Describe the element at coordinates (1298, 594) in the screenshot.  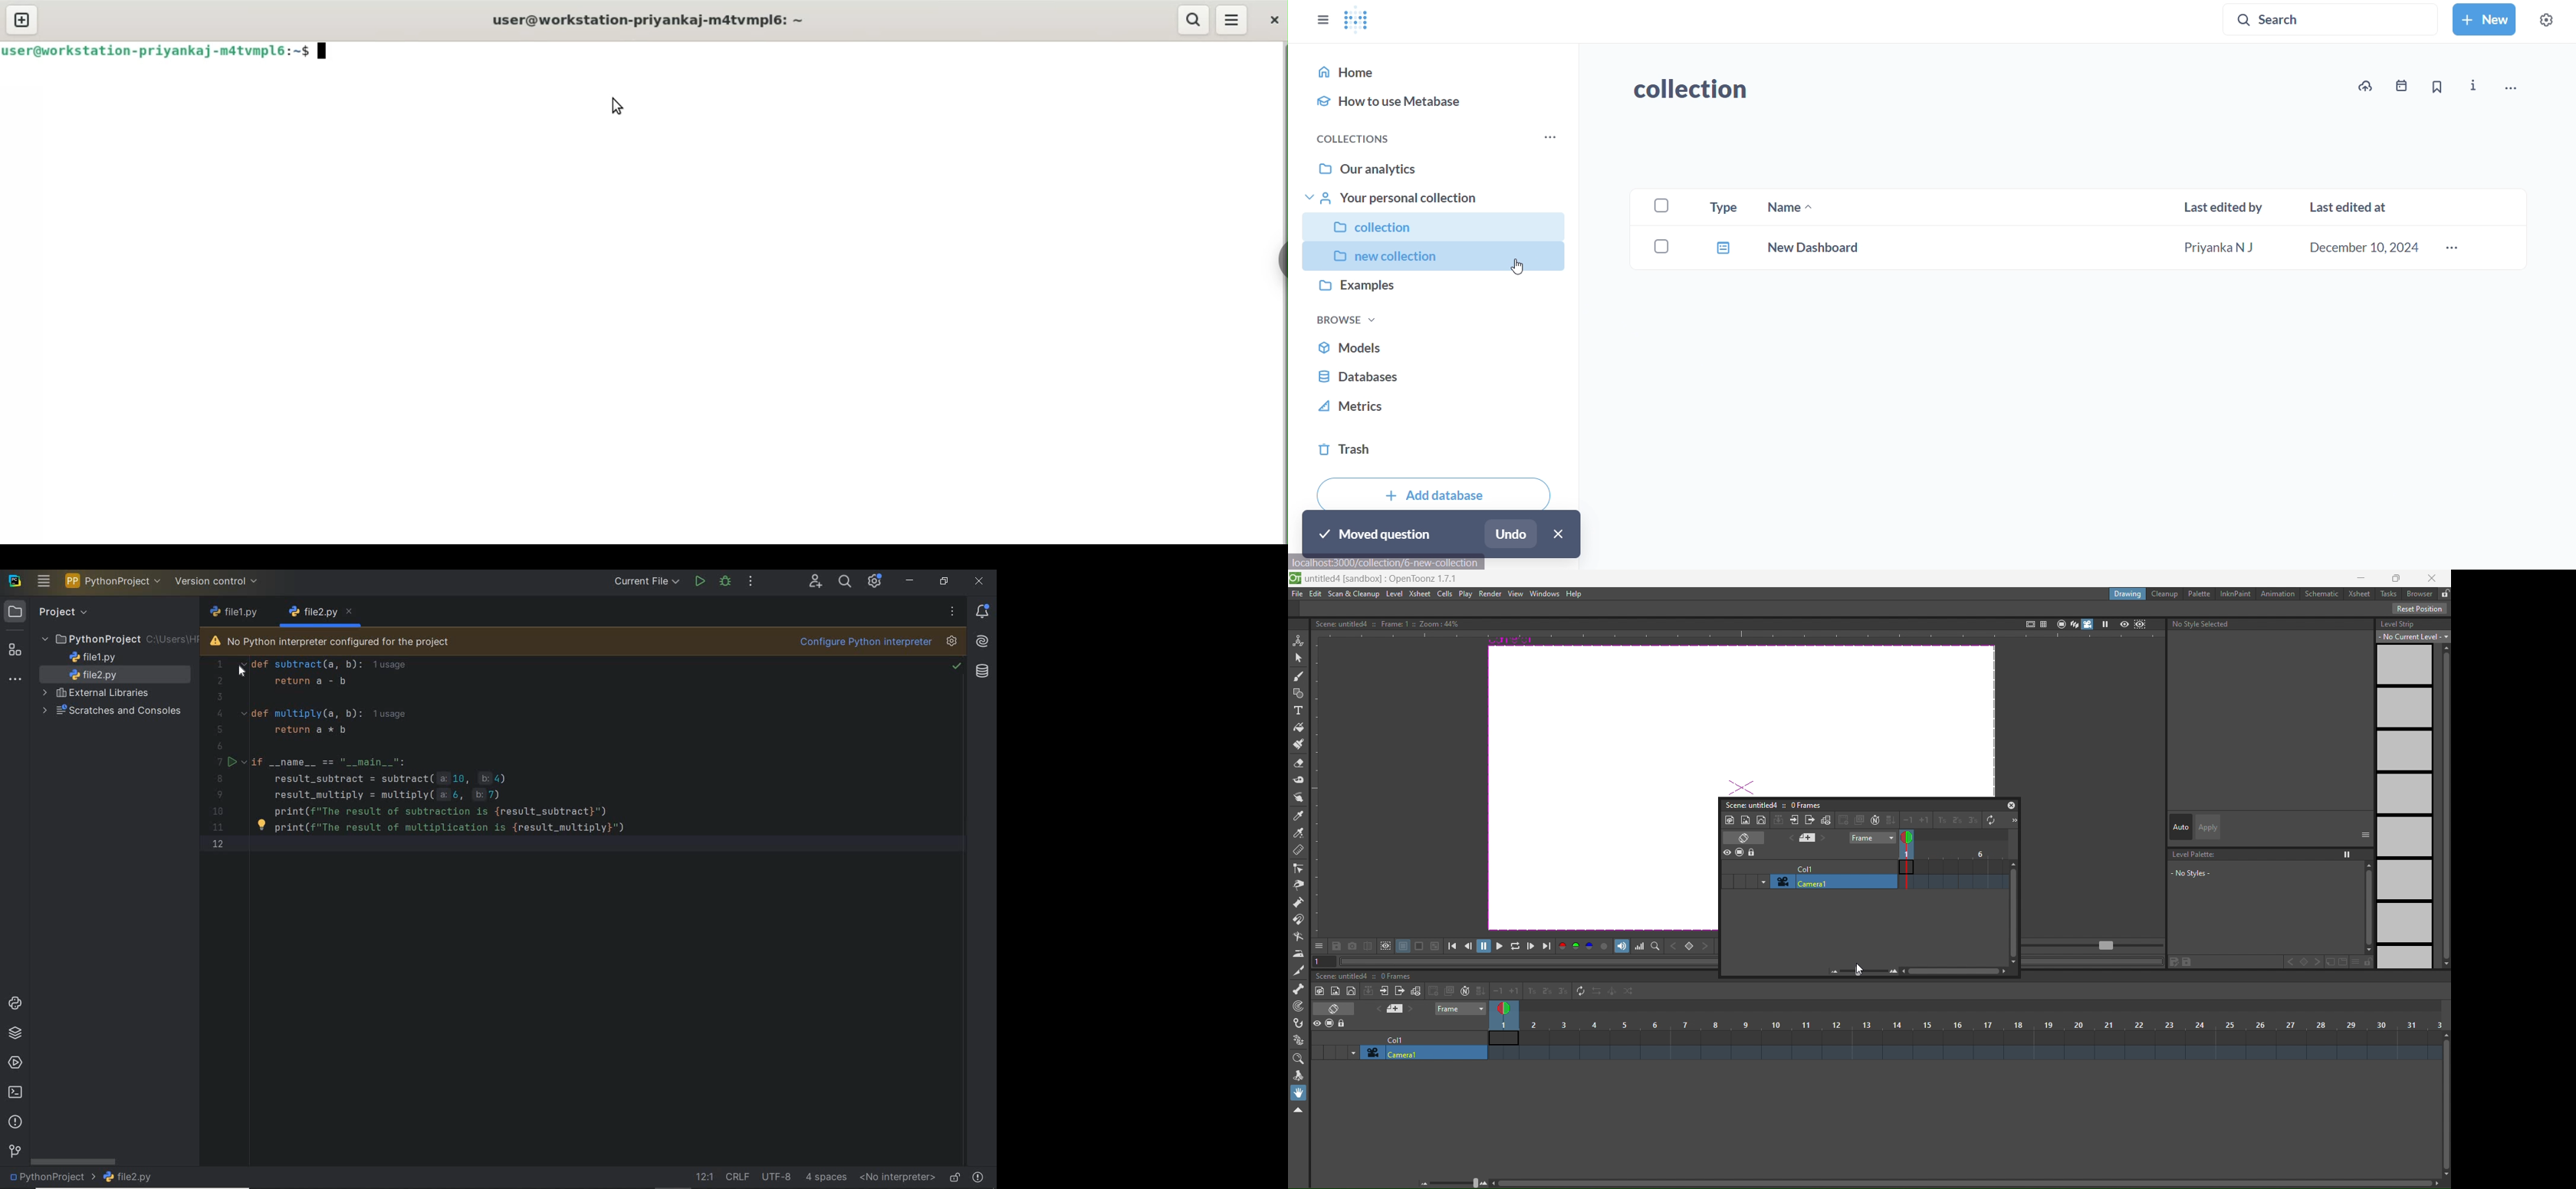
I see `file` at that location.